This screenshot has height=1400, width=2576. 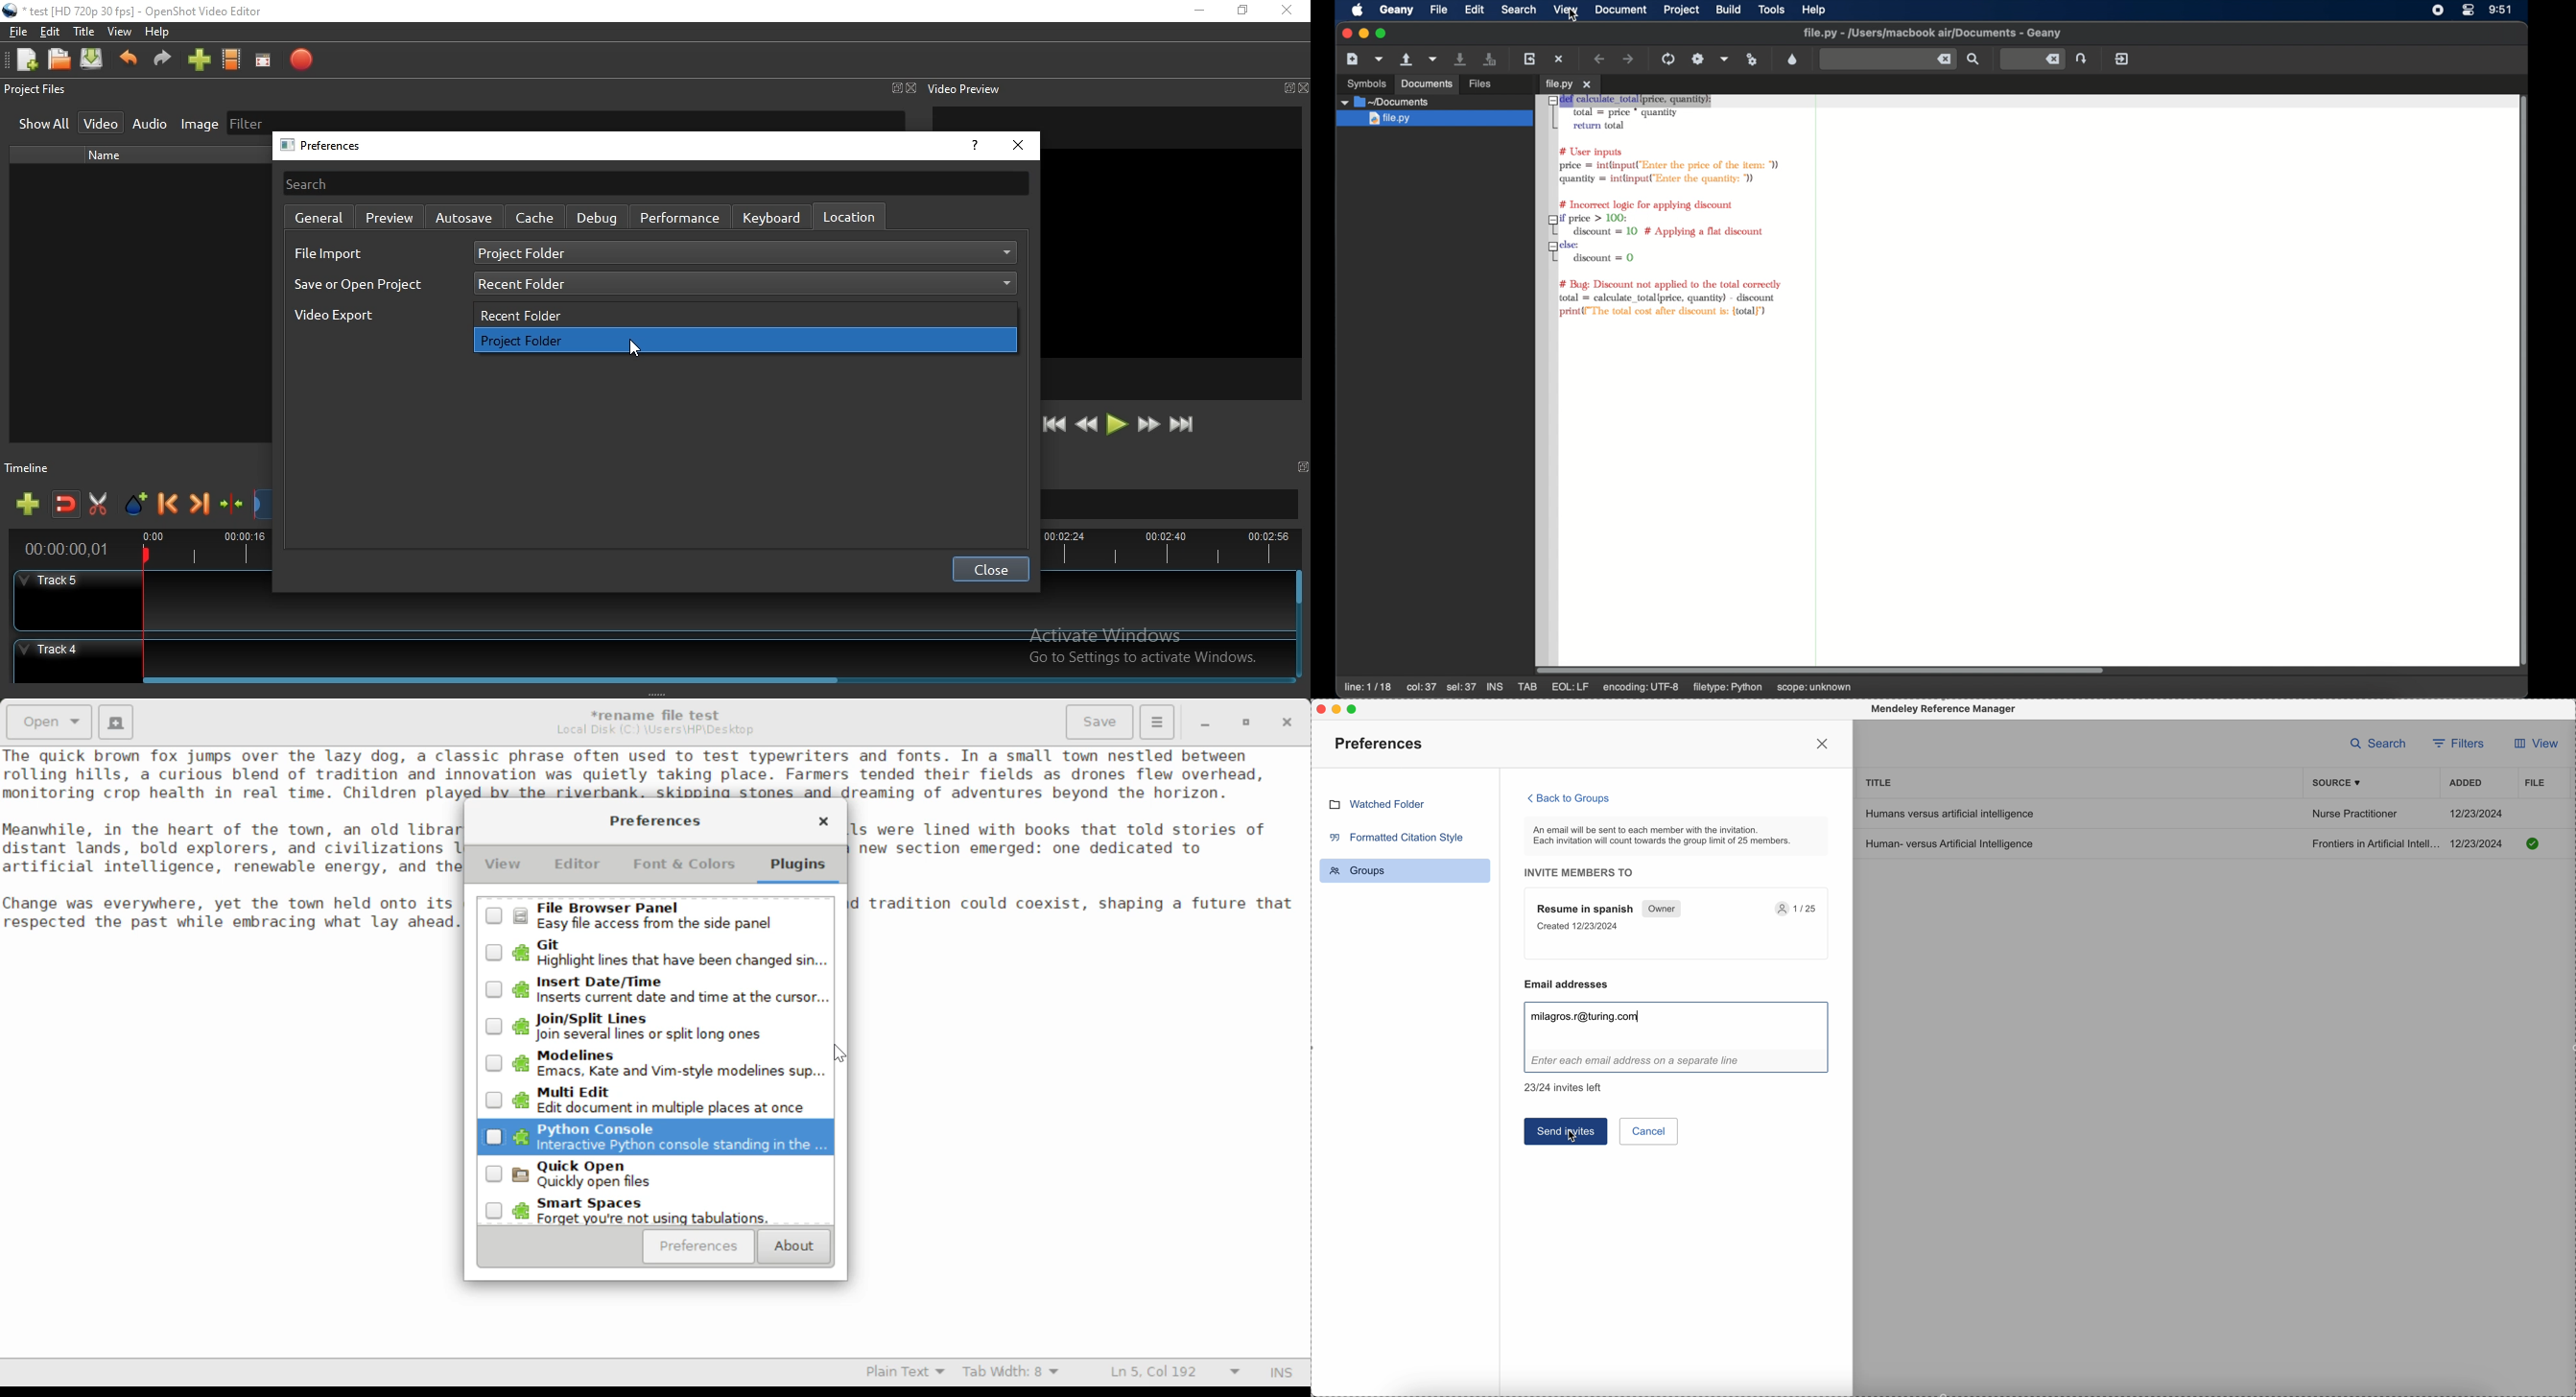 What do you see at coordinates (35, 91) in the screenshot?
I see `Project files` at bounding box center [35, 91].